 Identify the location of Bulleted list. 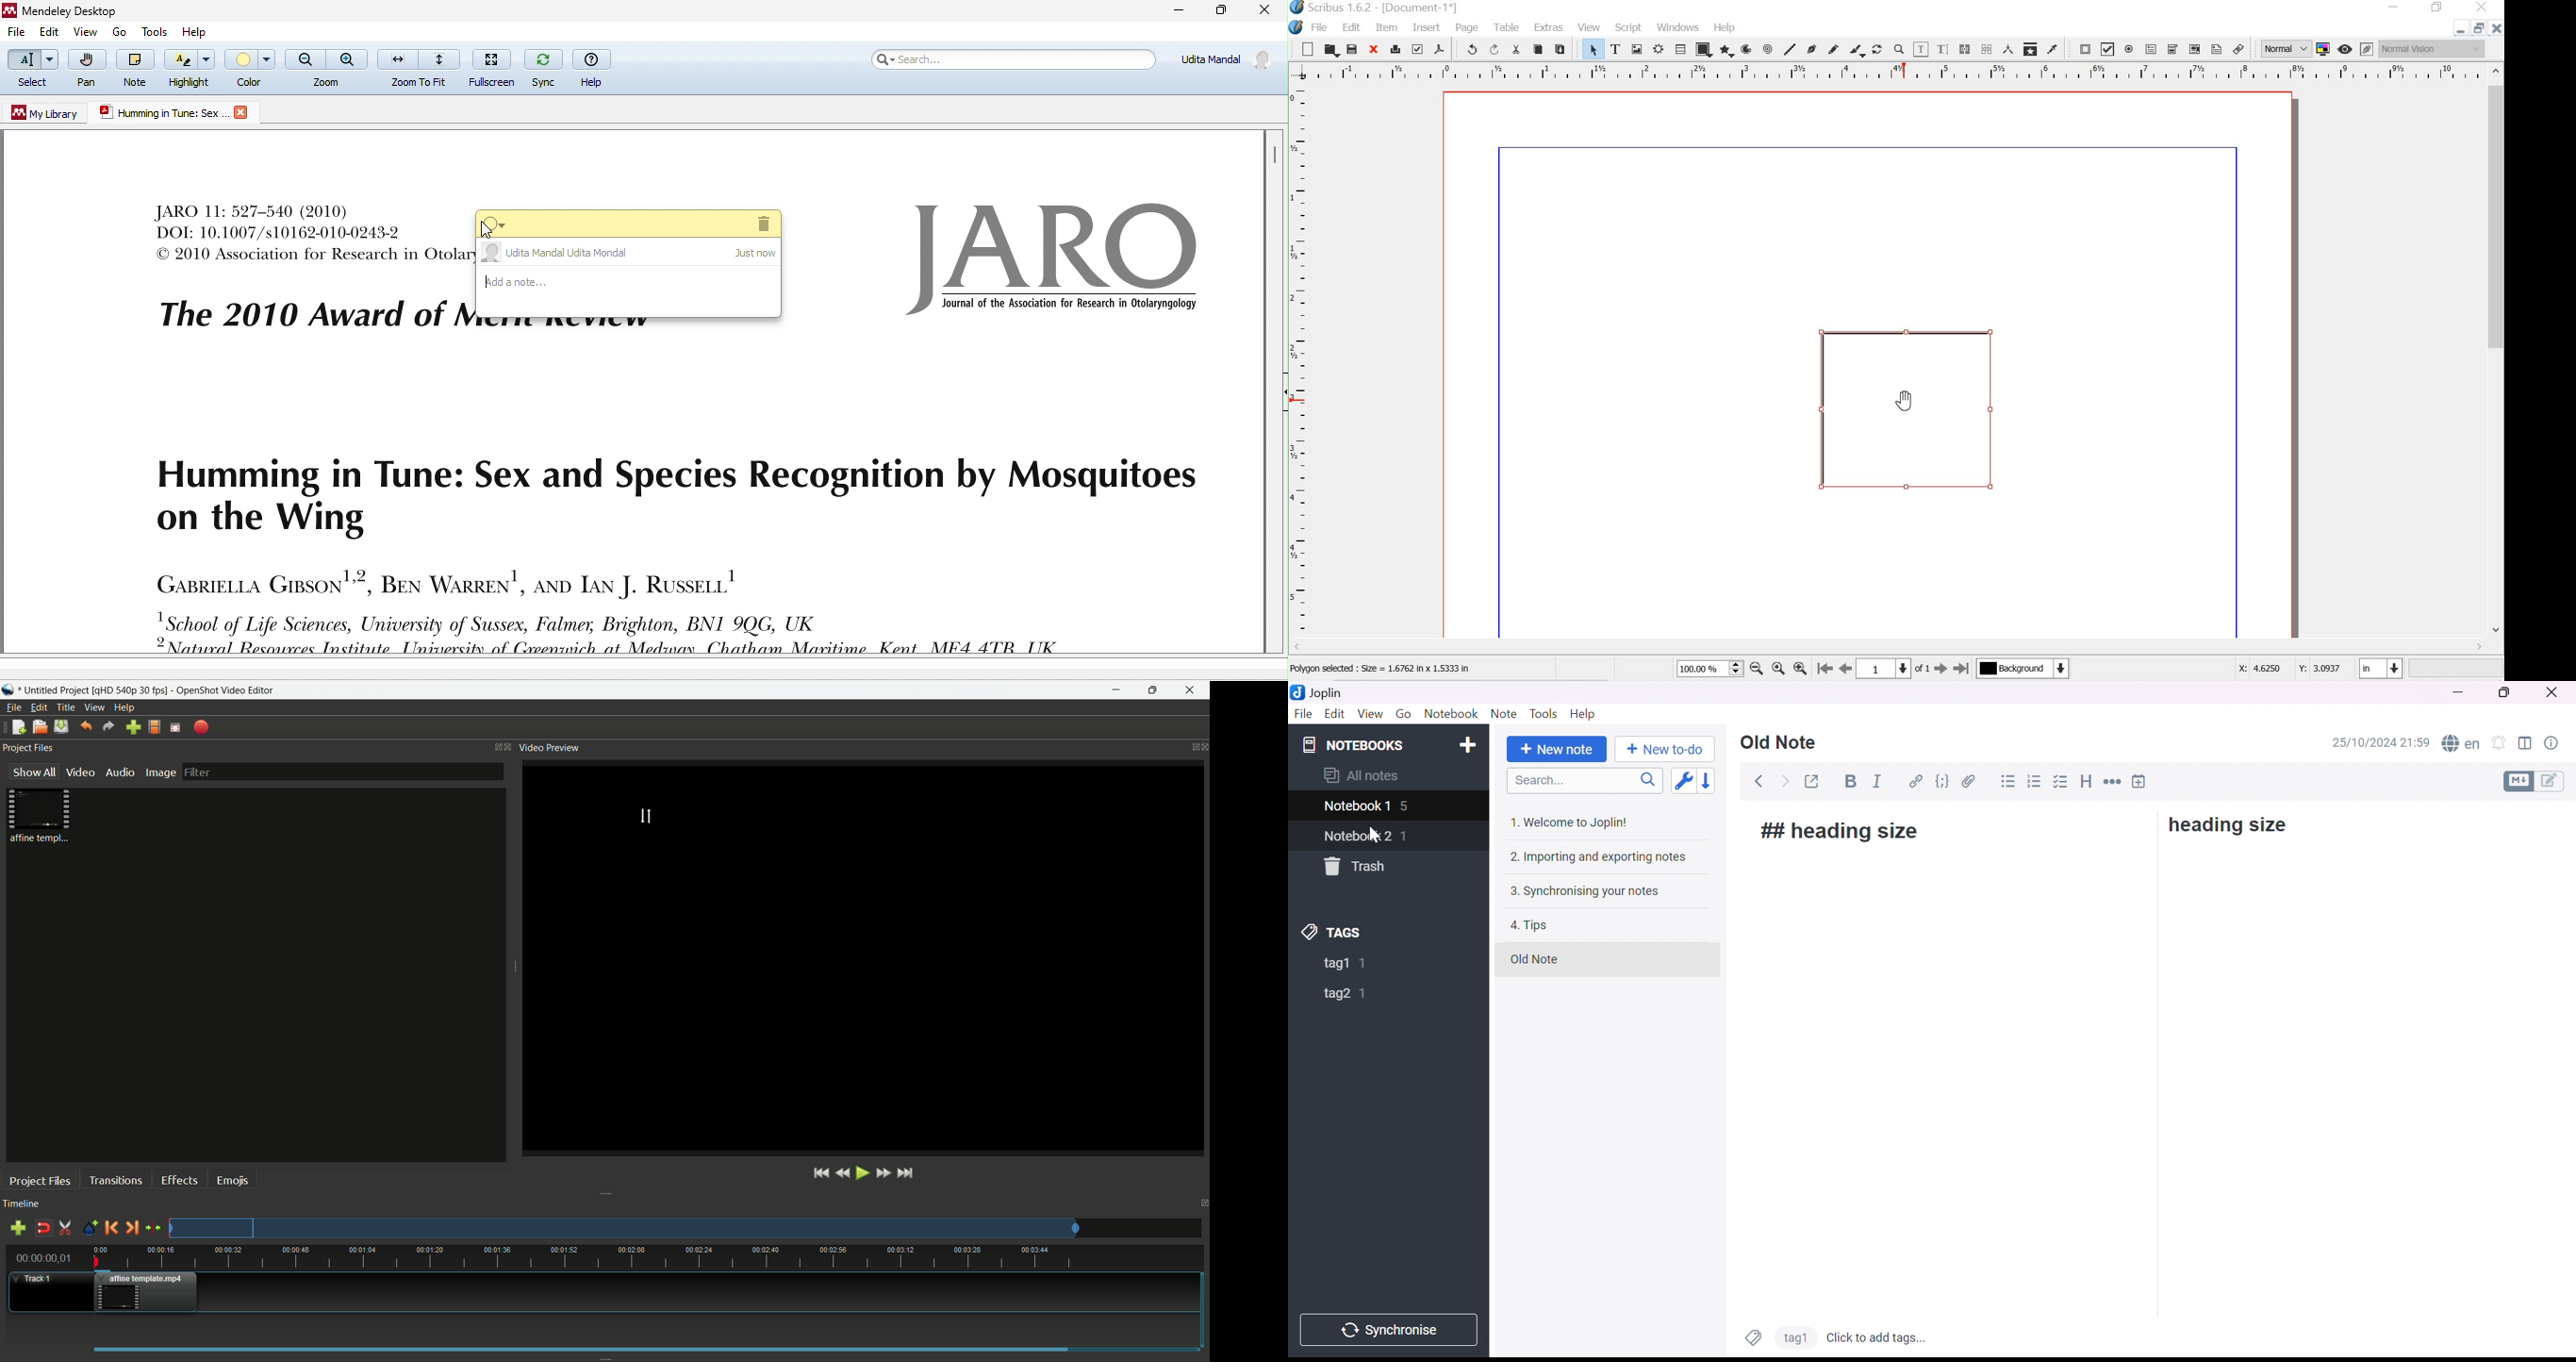
(2009, 782).